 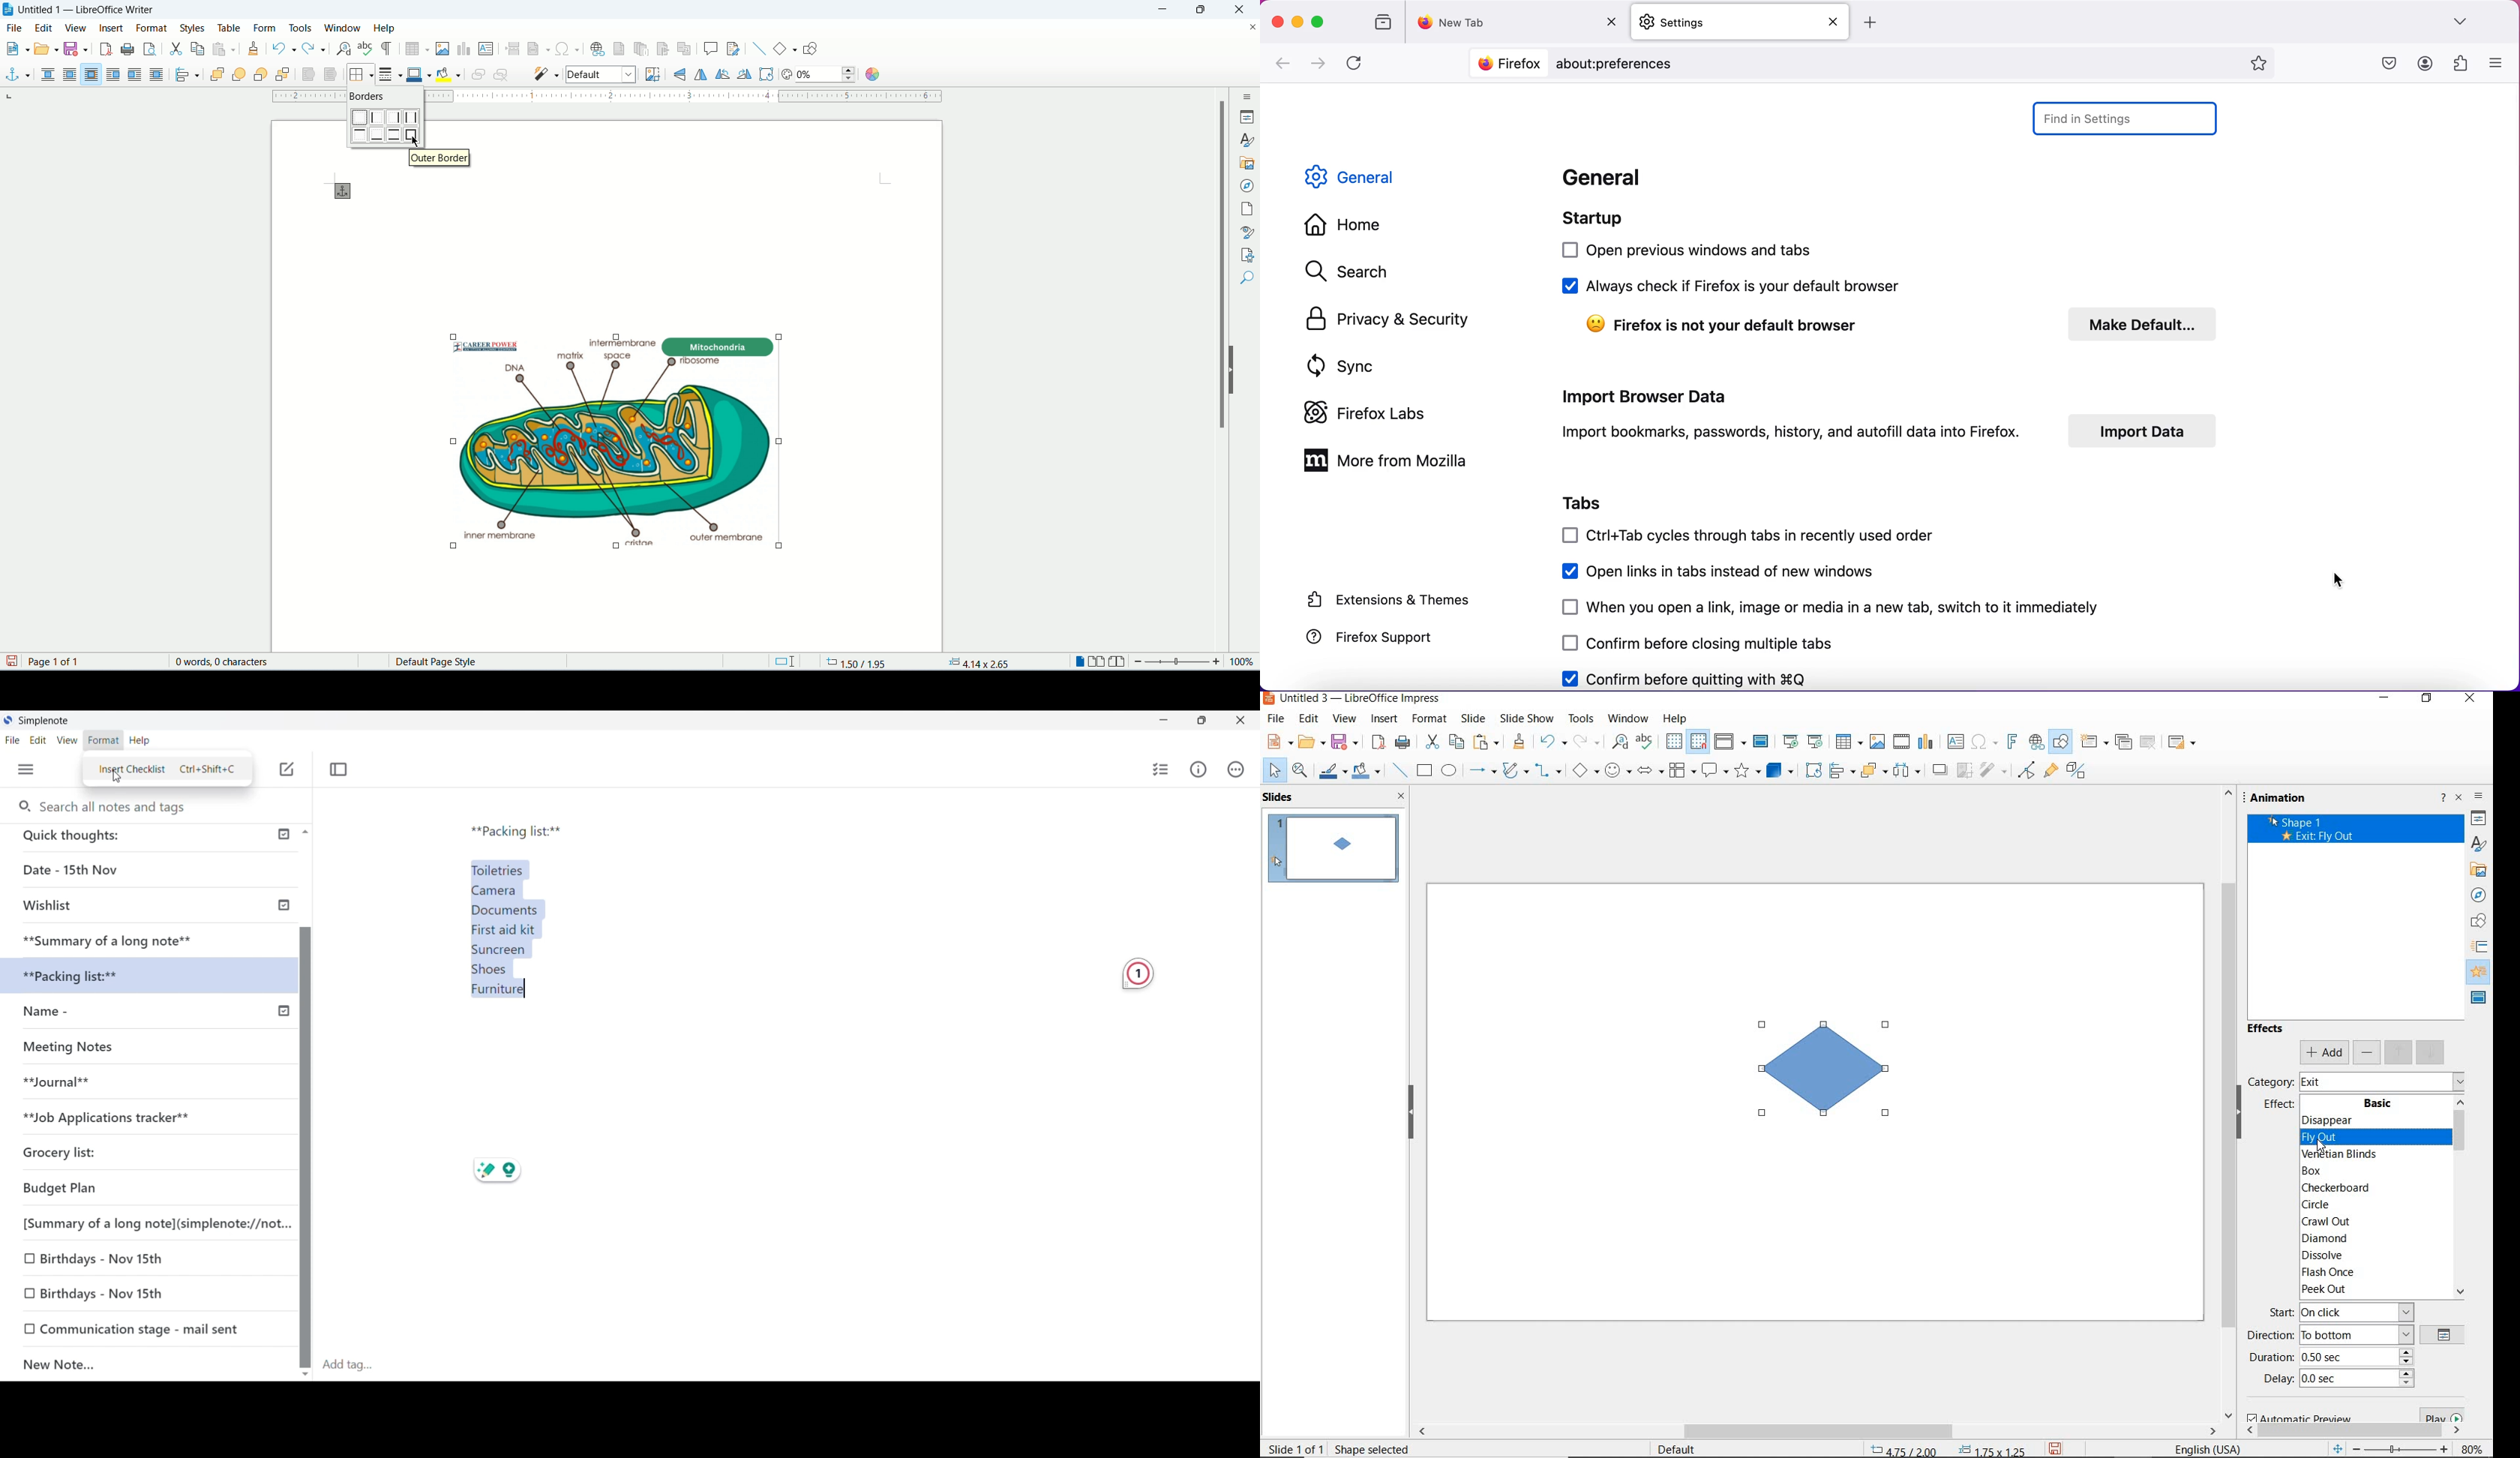 What do you see at coordinates (1615, 20) in the screenshot?
I see `Close tab` at bounding box center [1615, 20].